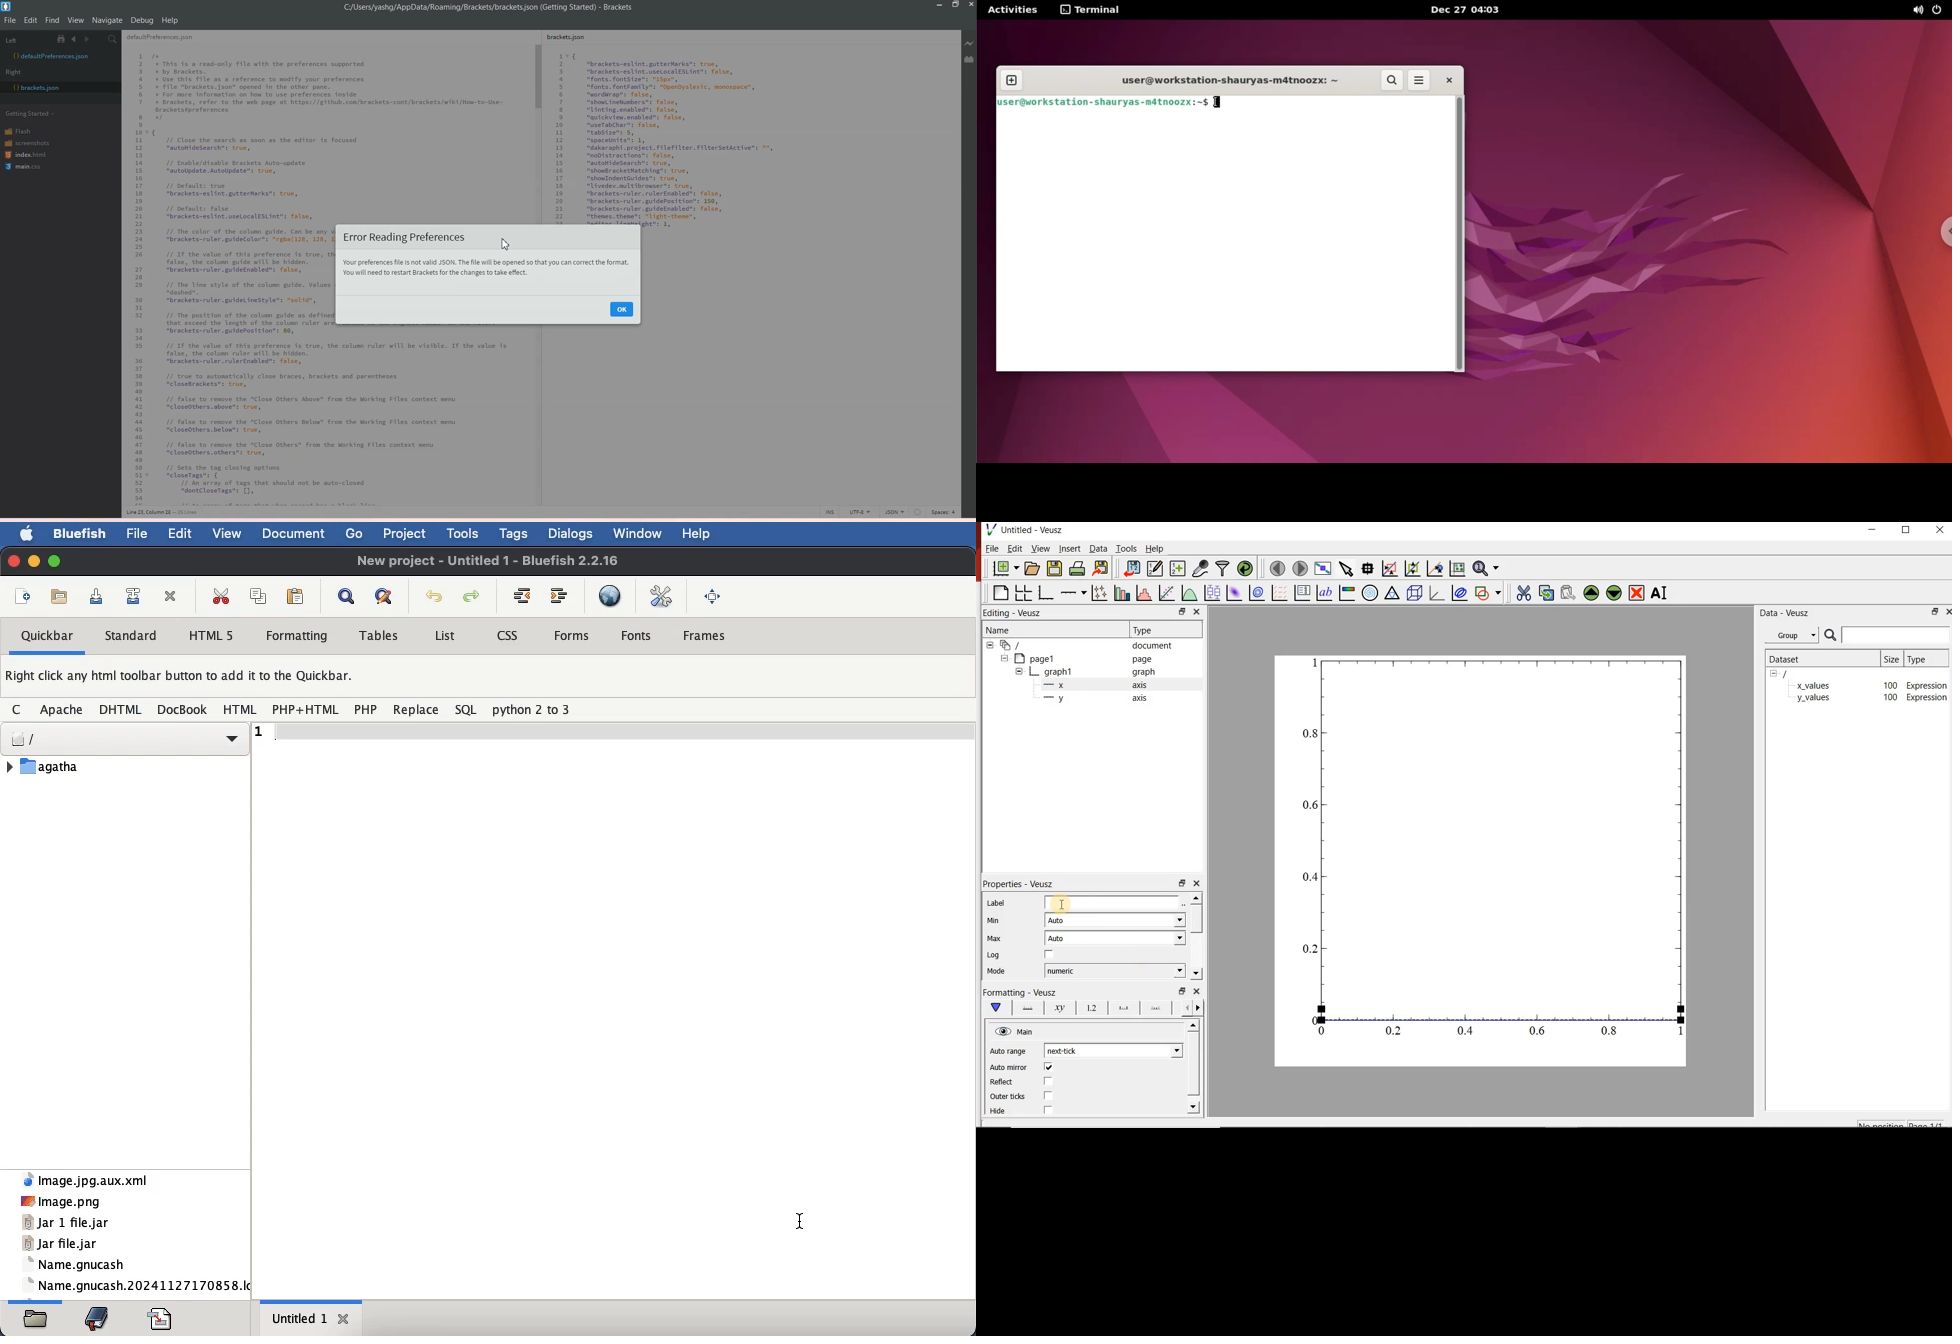  Describe the element at coordinates (517, 533) in the screenshot. I see `tags` at that location.